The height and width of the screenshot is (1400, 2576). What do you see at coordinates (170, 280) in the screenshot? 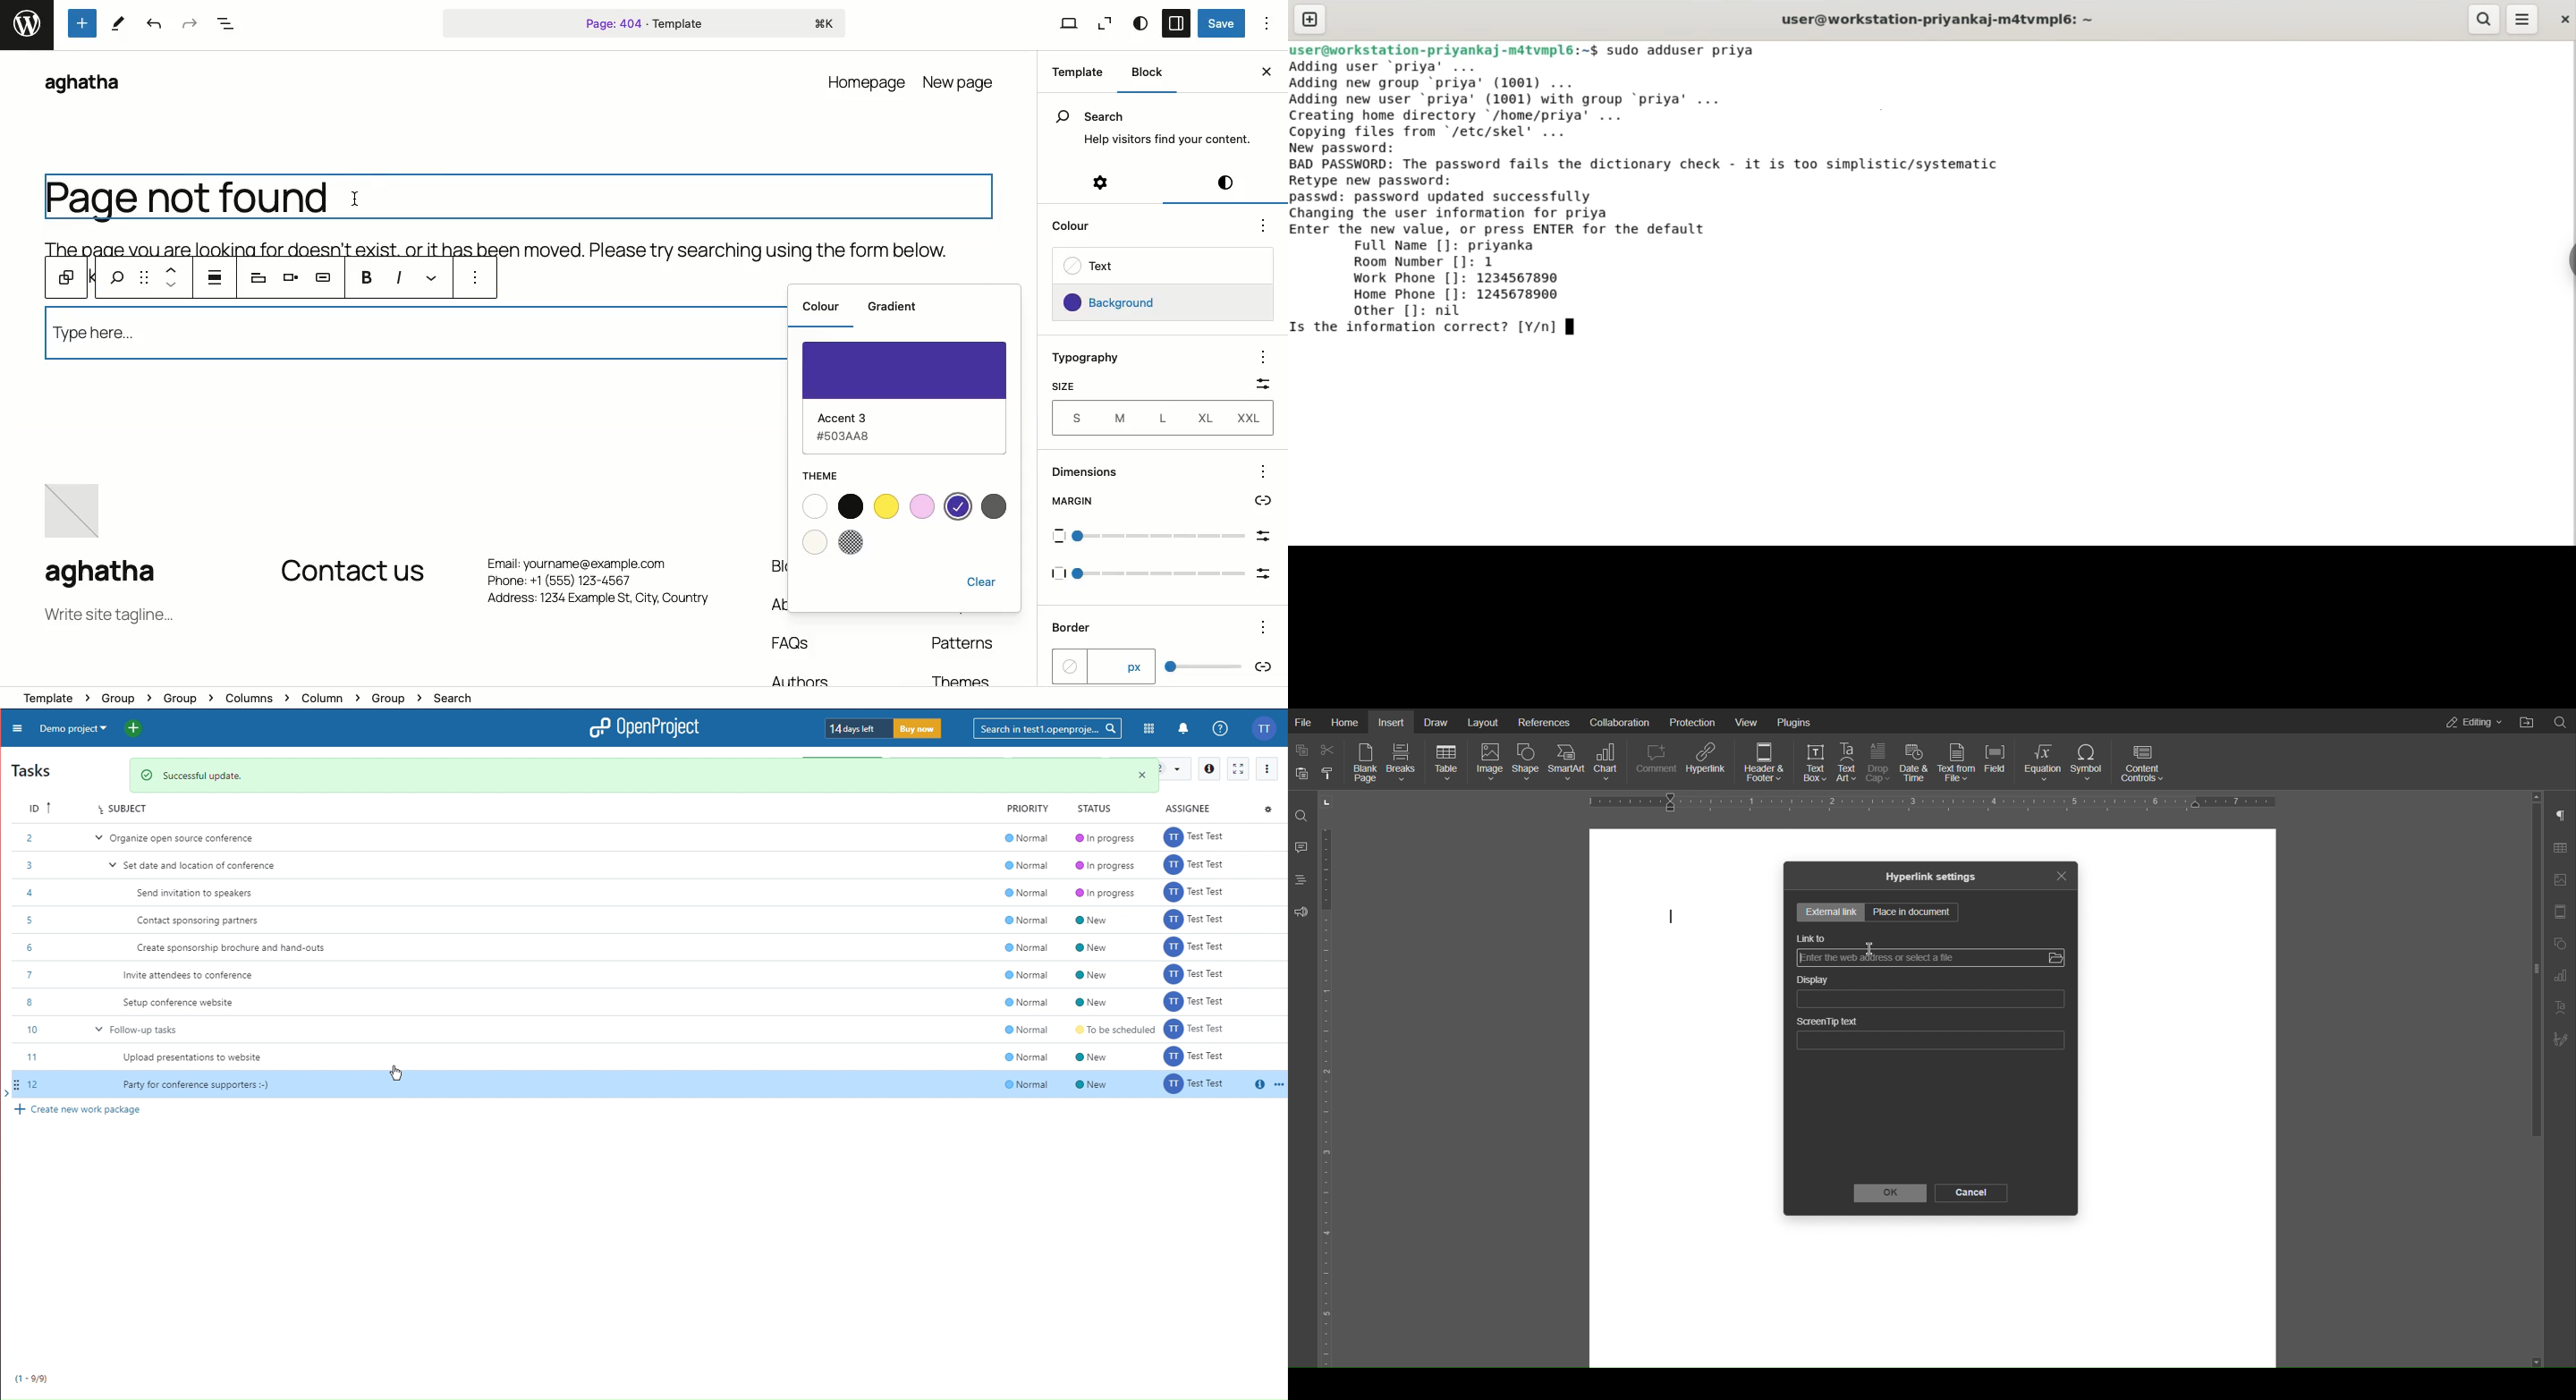
I see `Move up and down` at bounding box center [170, 280].